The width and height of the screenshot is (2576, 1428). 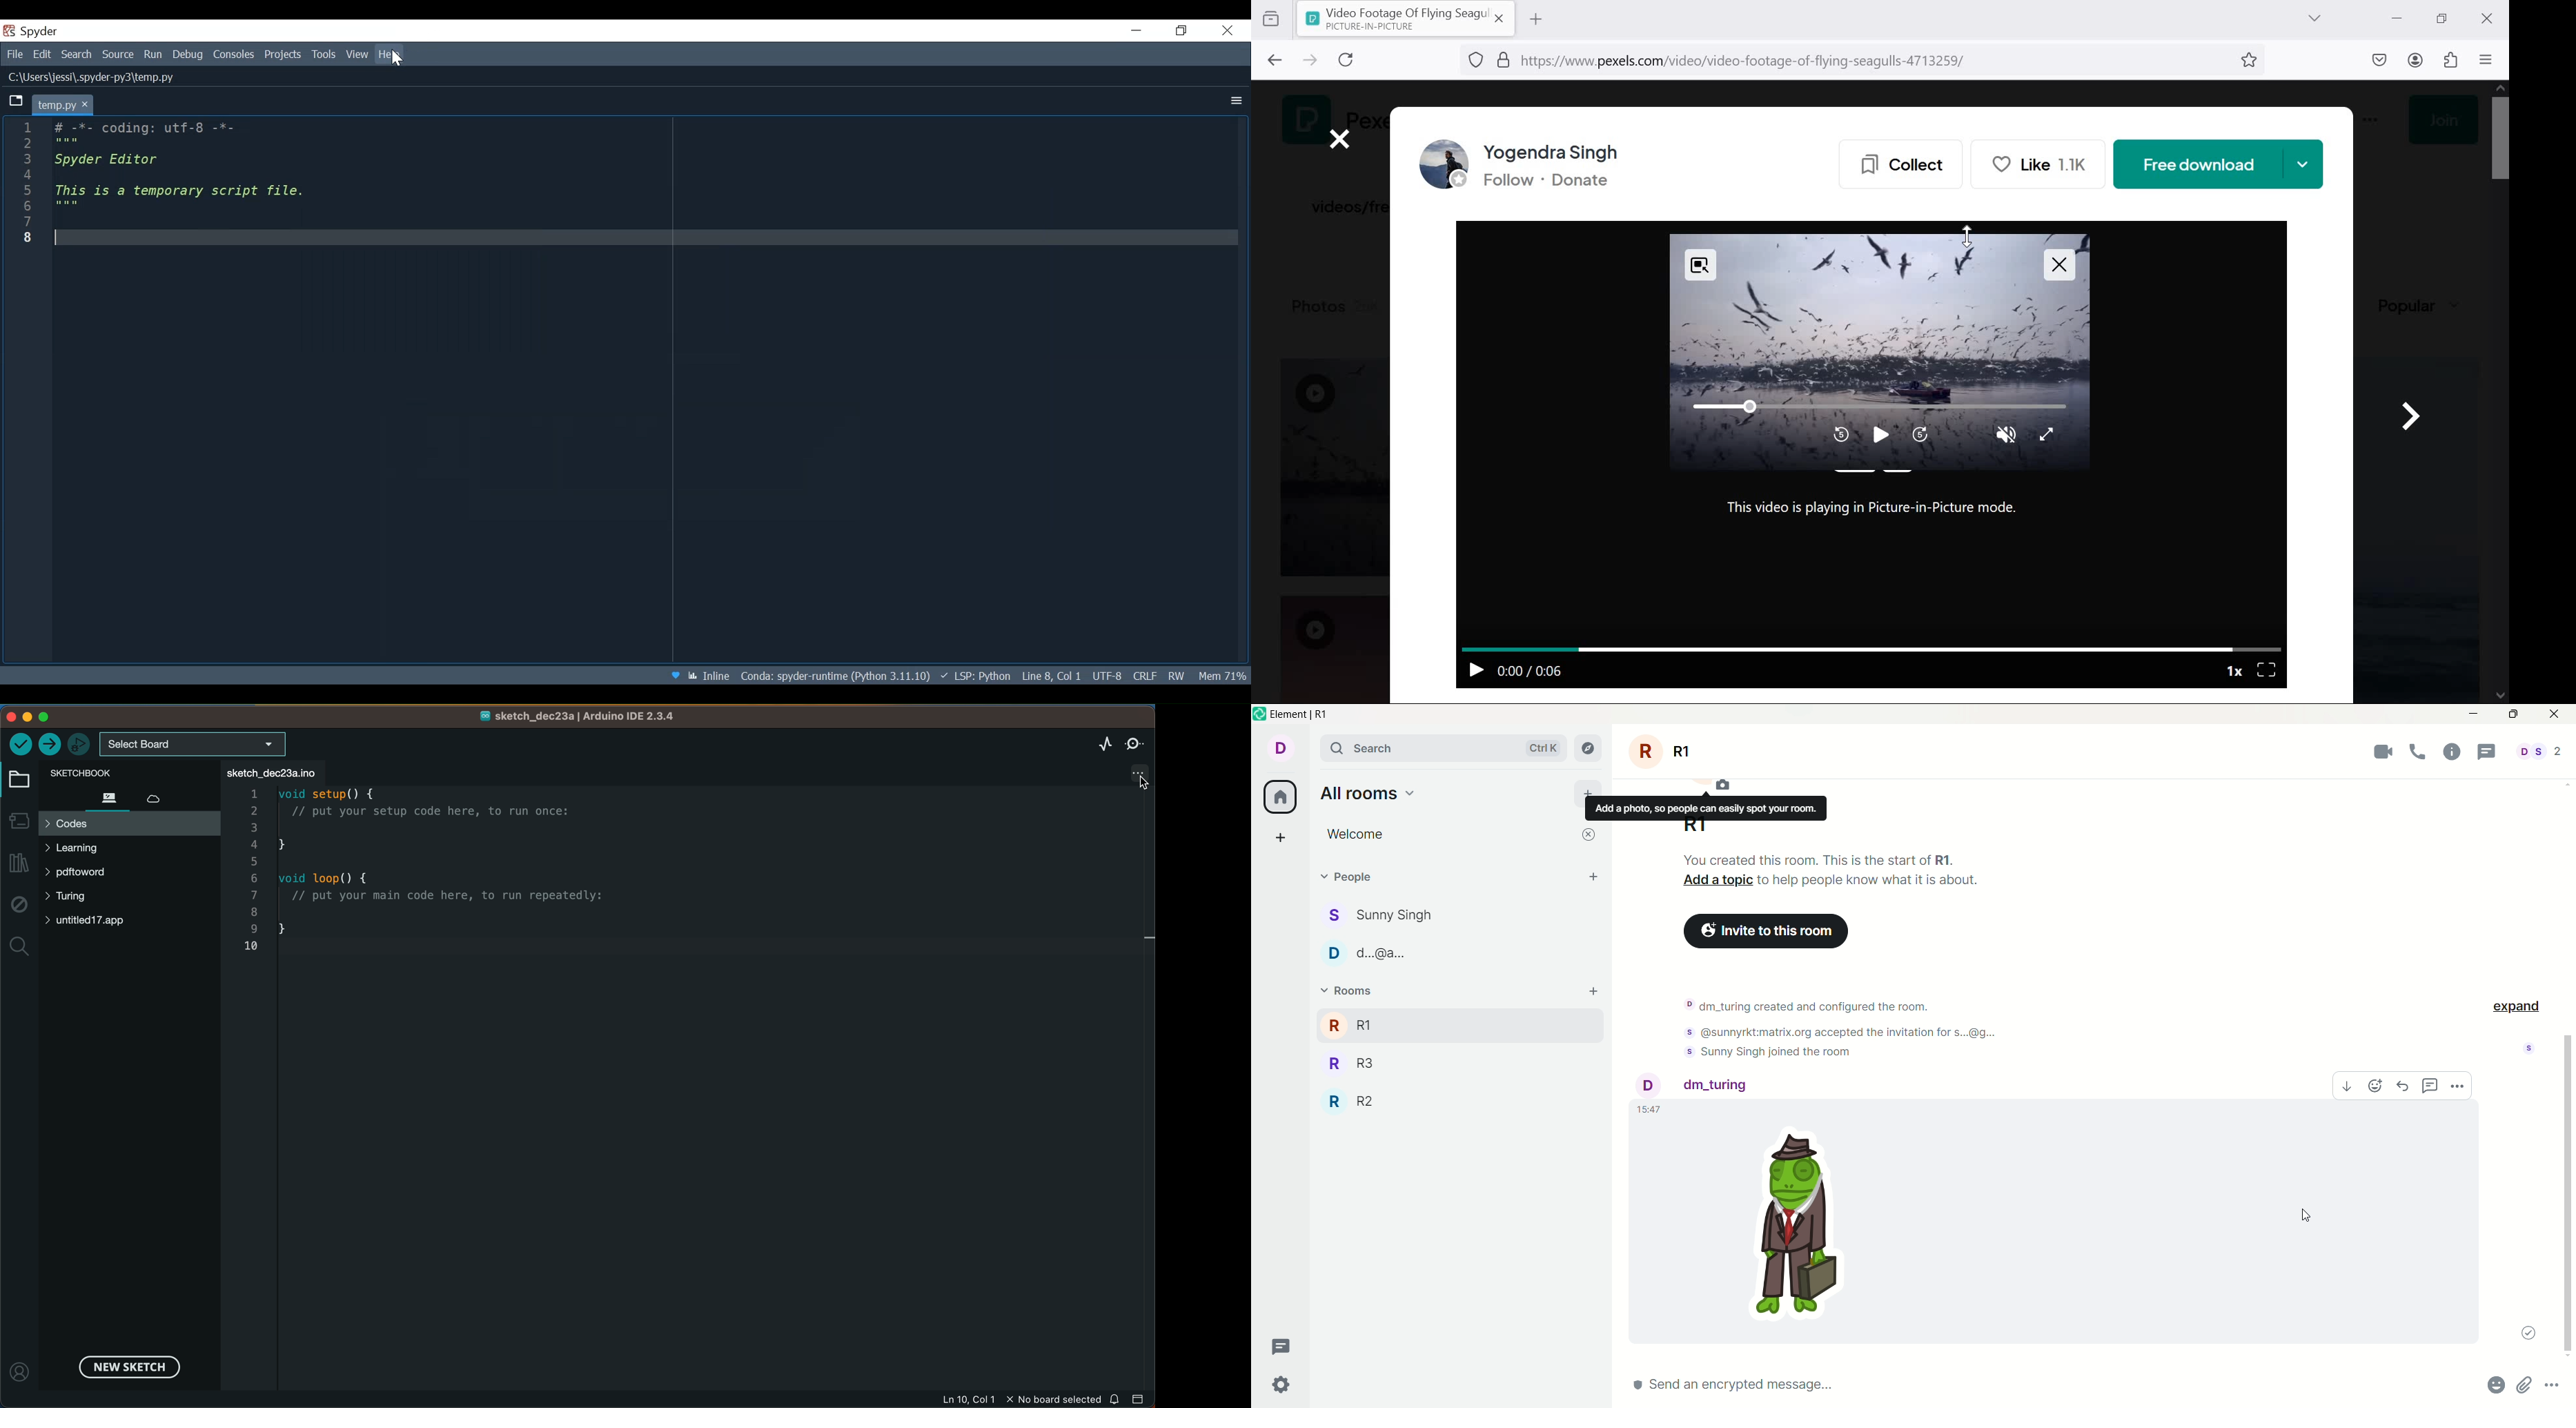 I want to click on Welcome room, so click(x=1447, y=834).